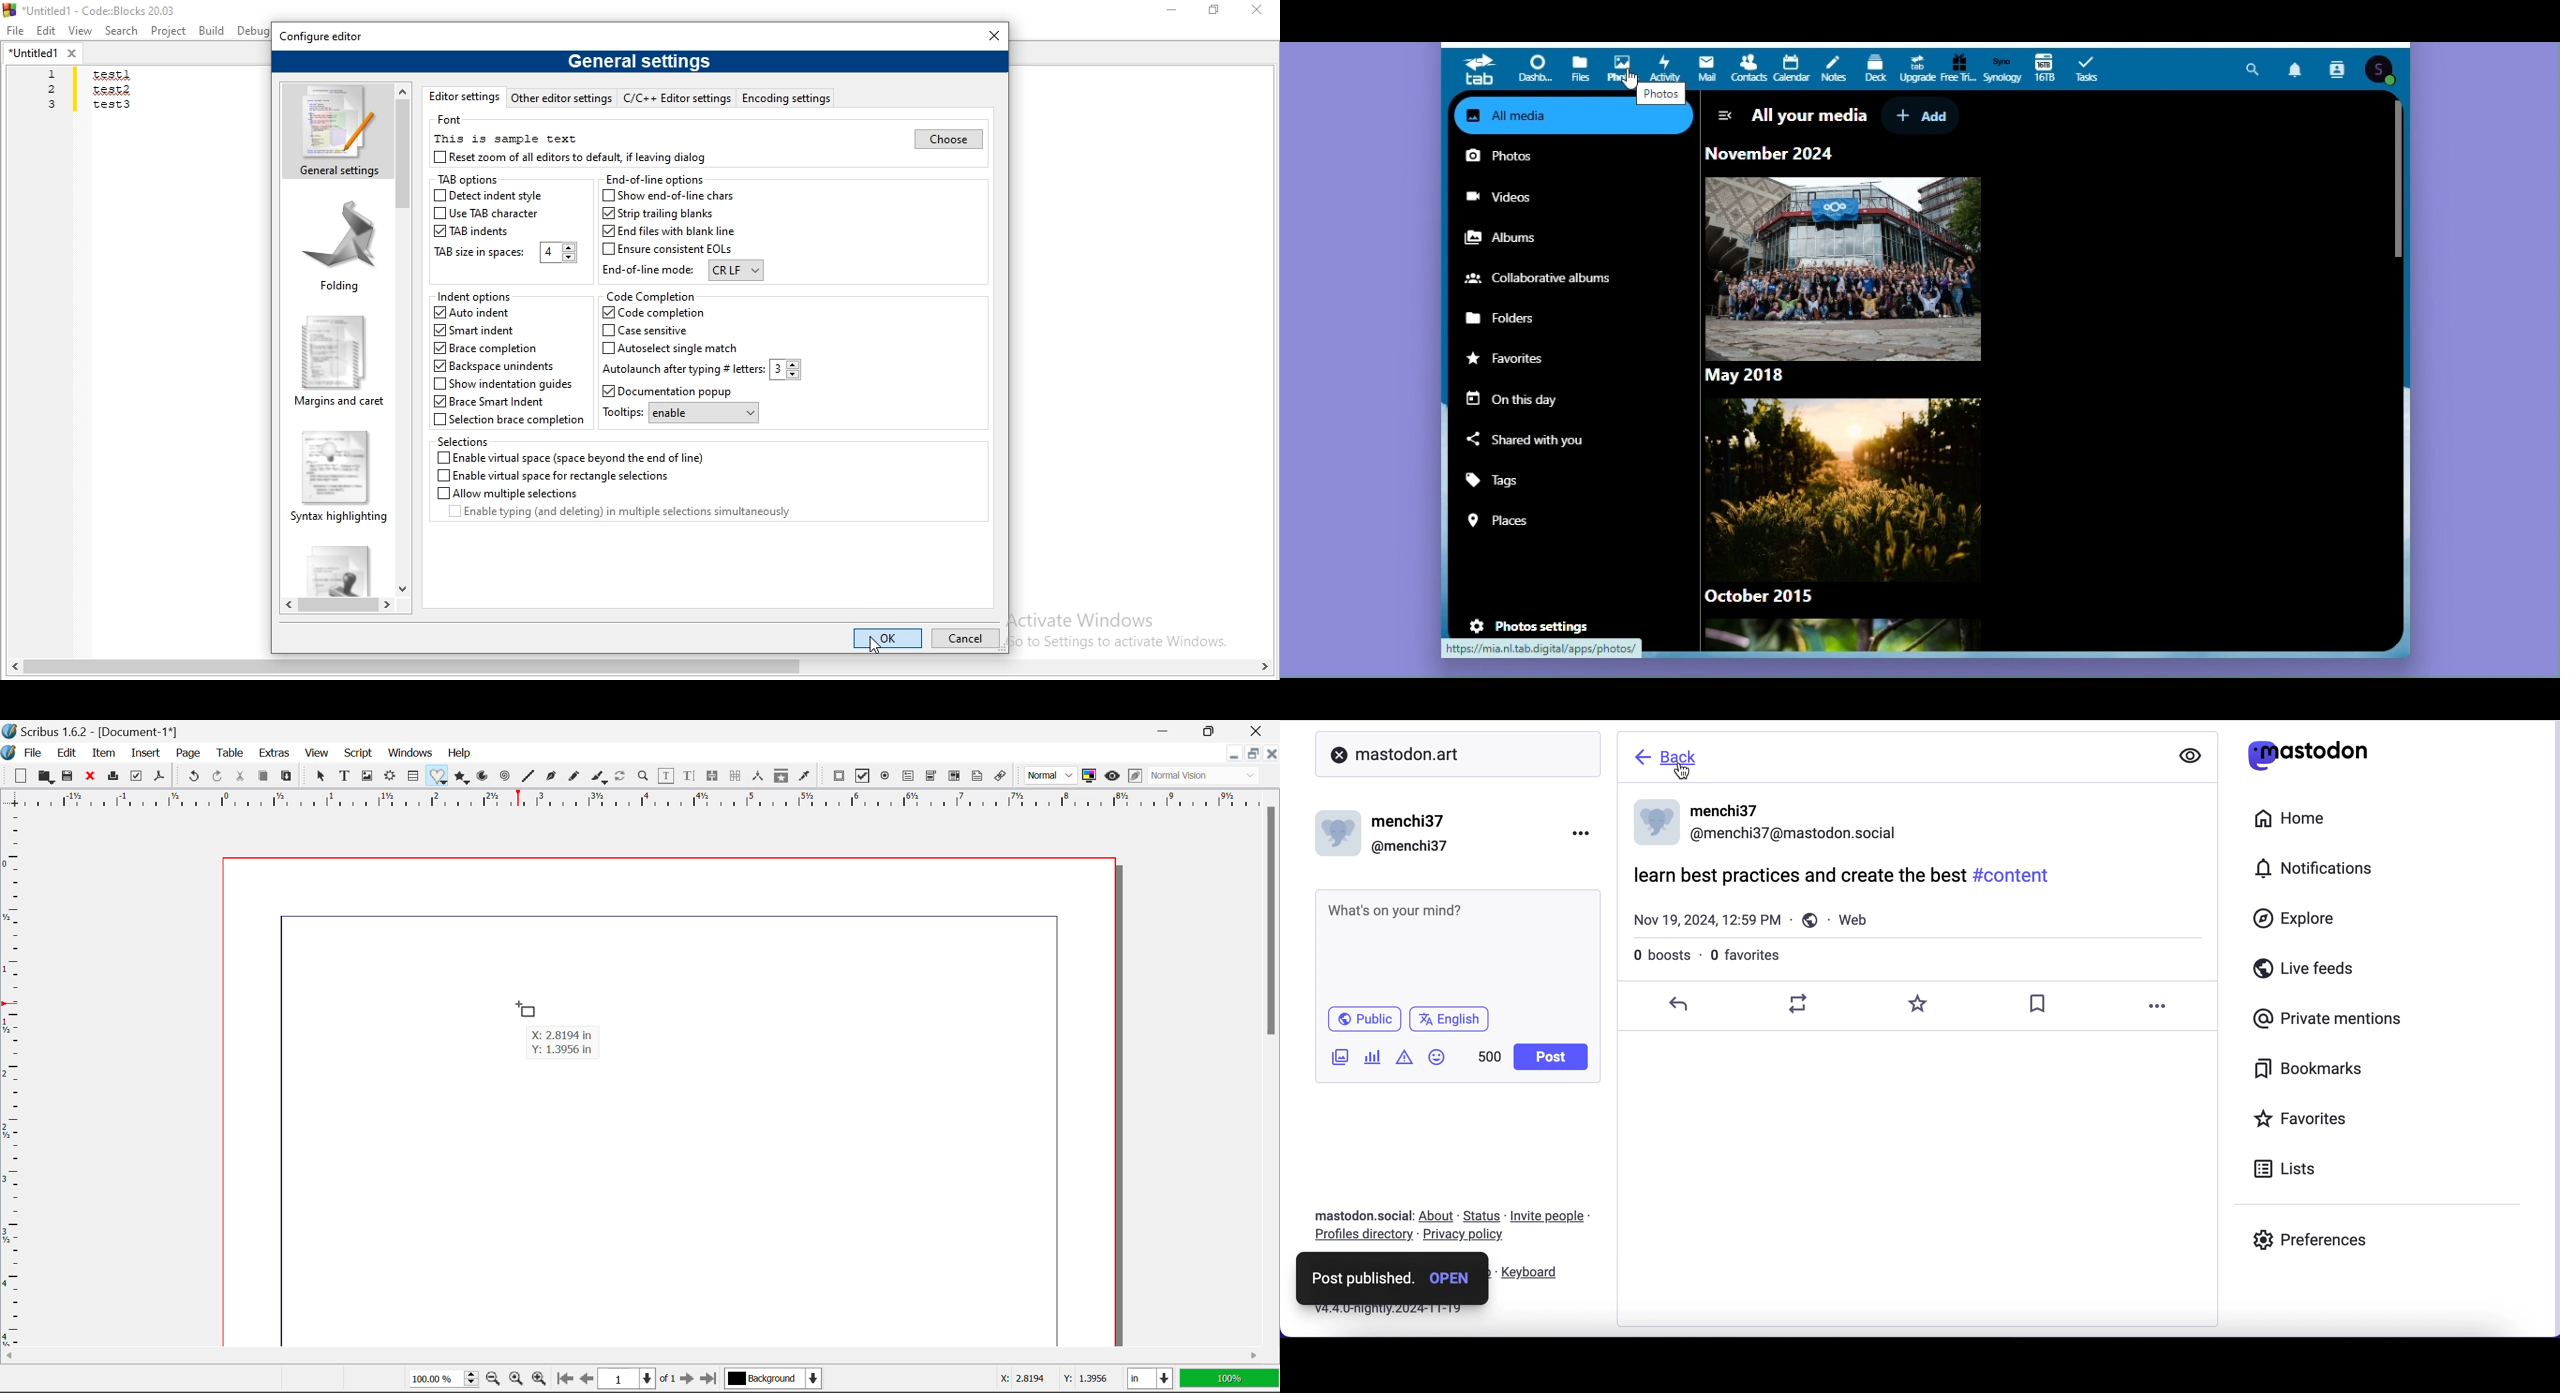  Describe the element at coordinates (523, 1008) in the screenshot. I see `MOUSE_DOWN Position` at that location.